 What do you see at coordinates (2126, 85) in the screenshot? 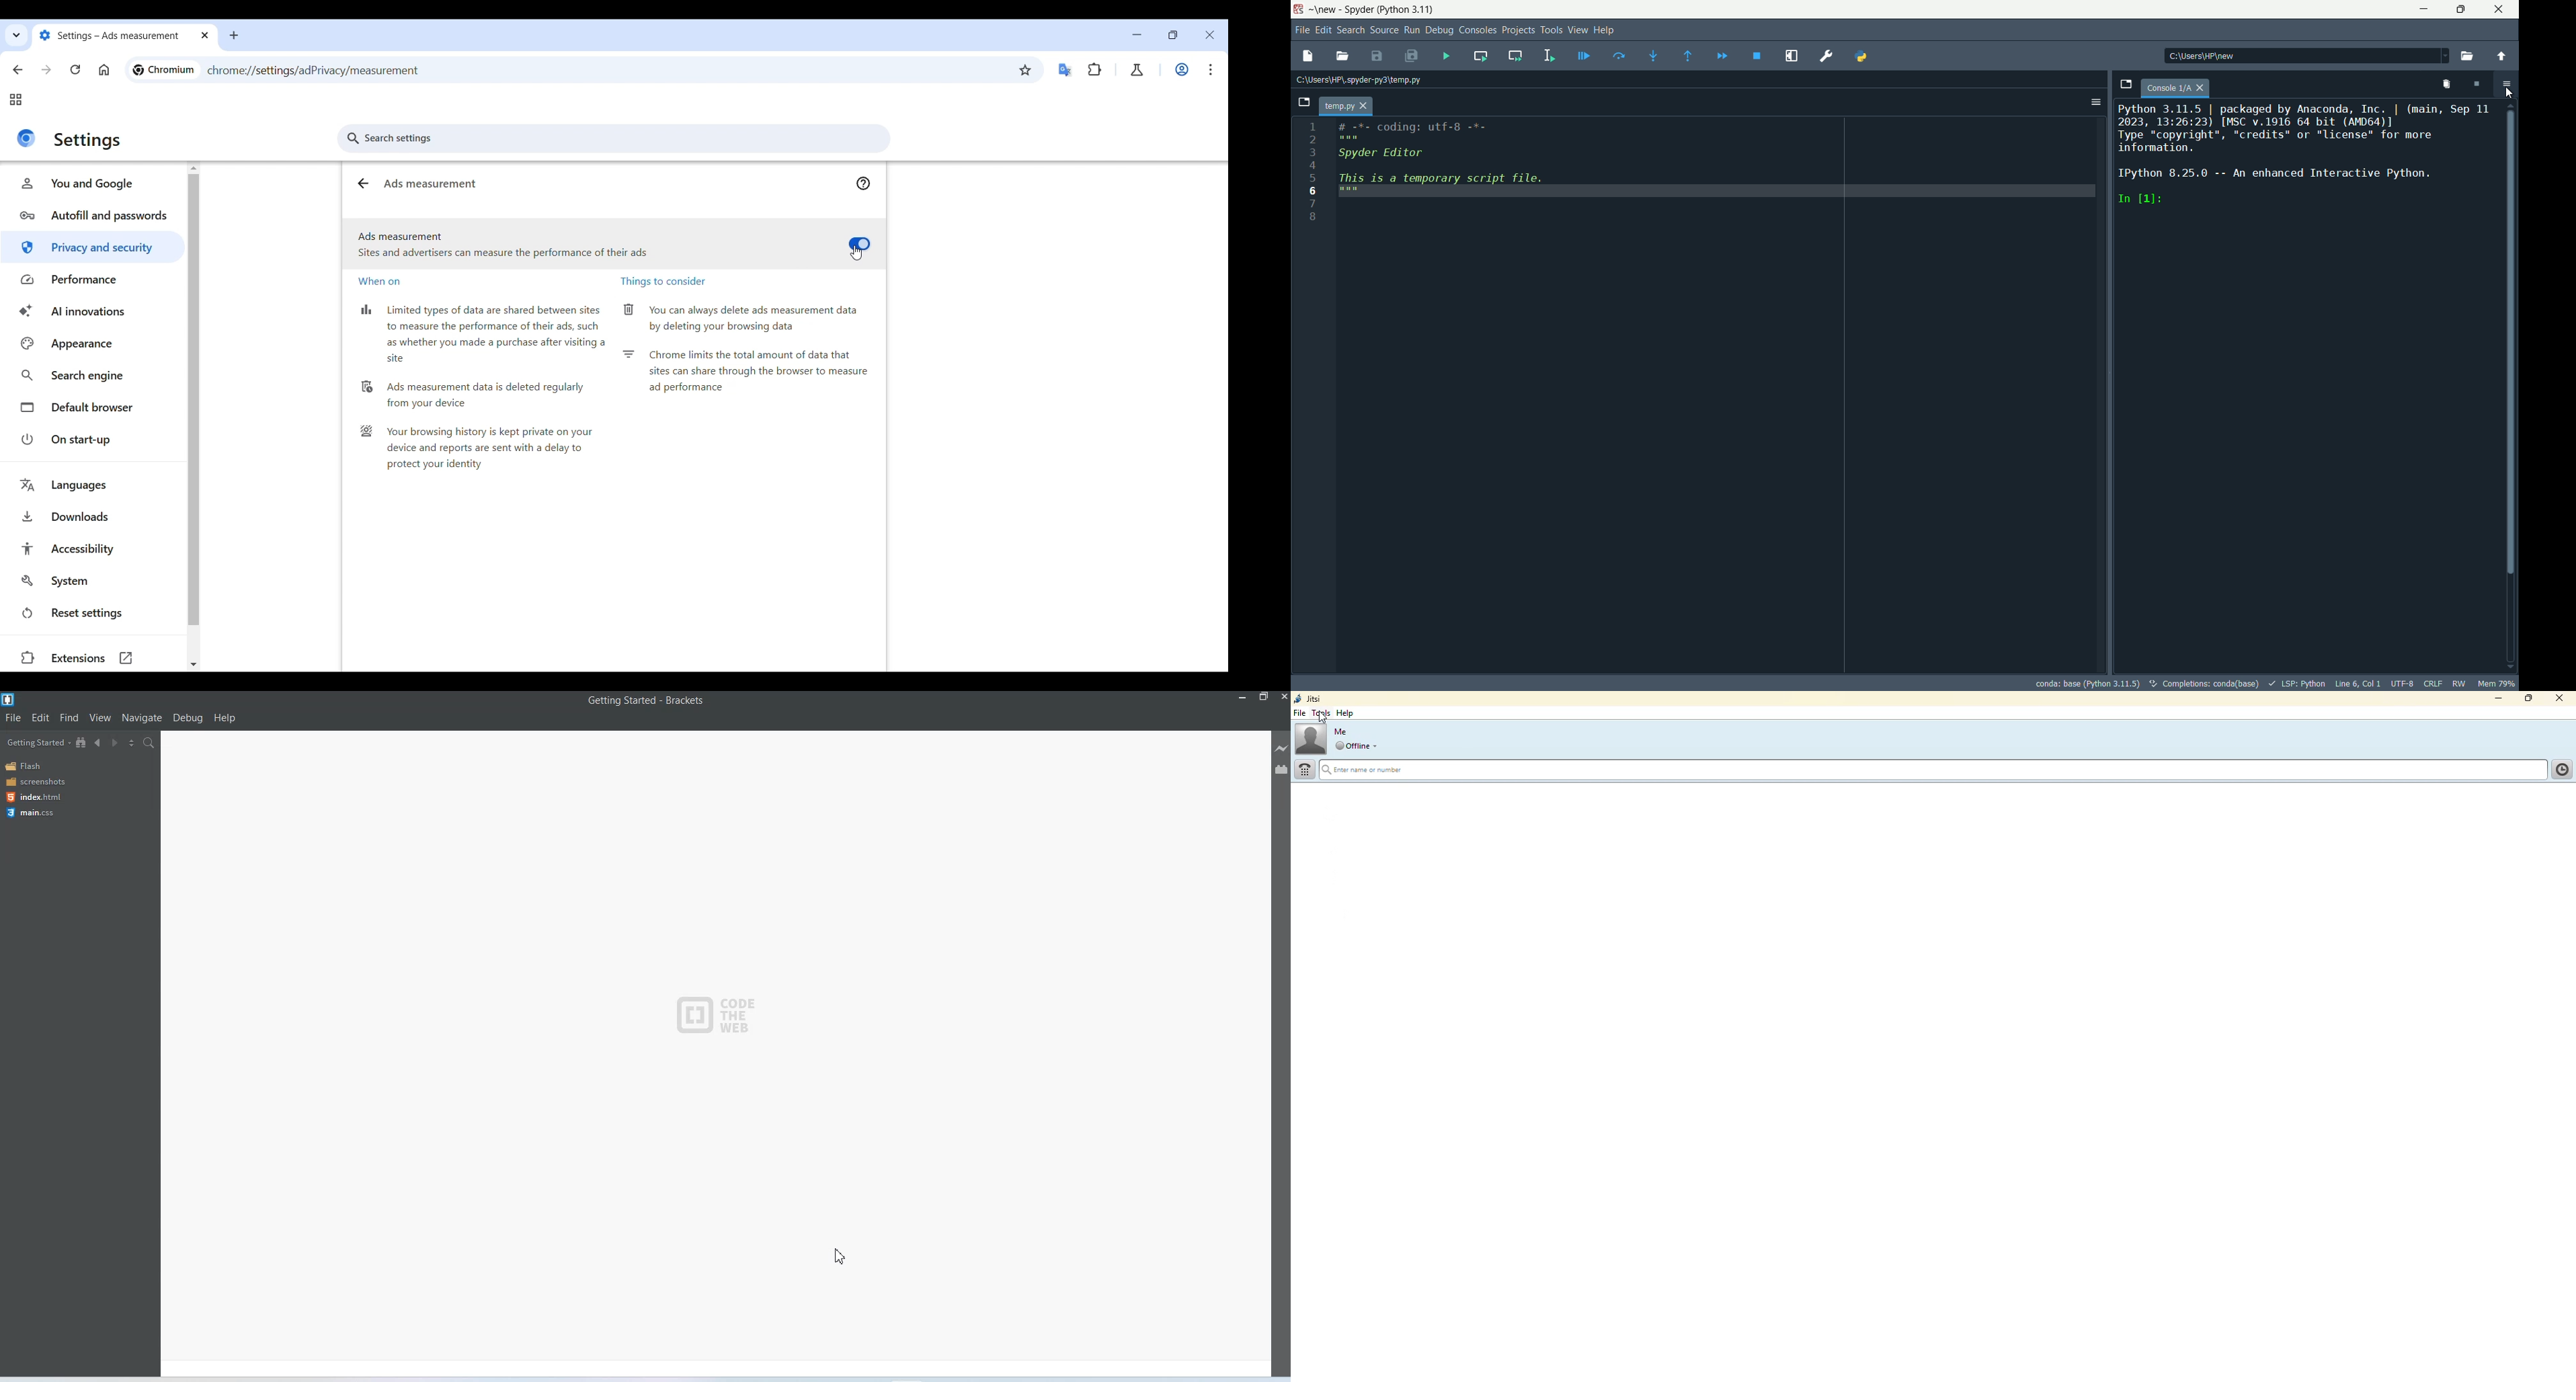
I see `browse tabs` at bounding box center [2126, 85].